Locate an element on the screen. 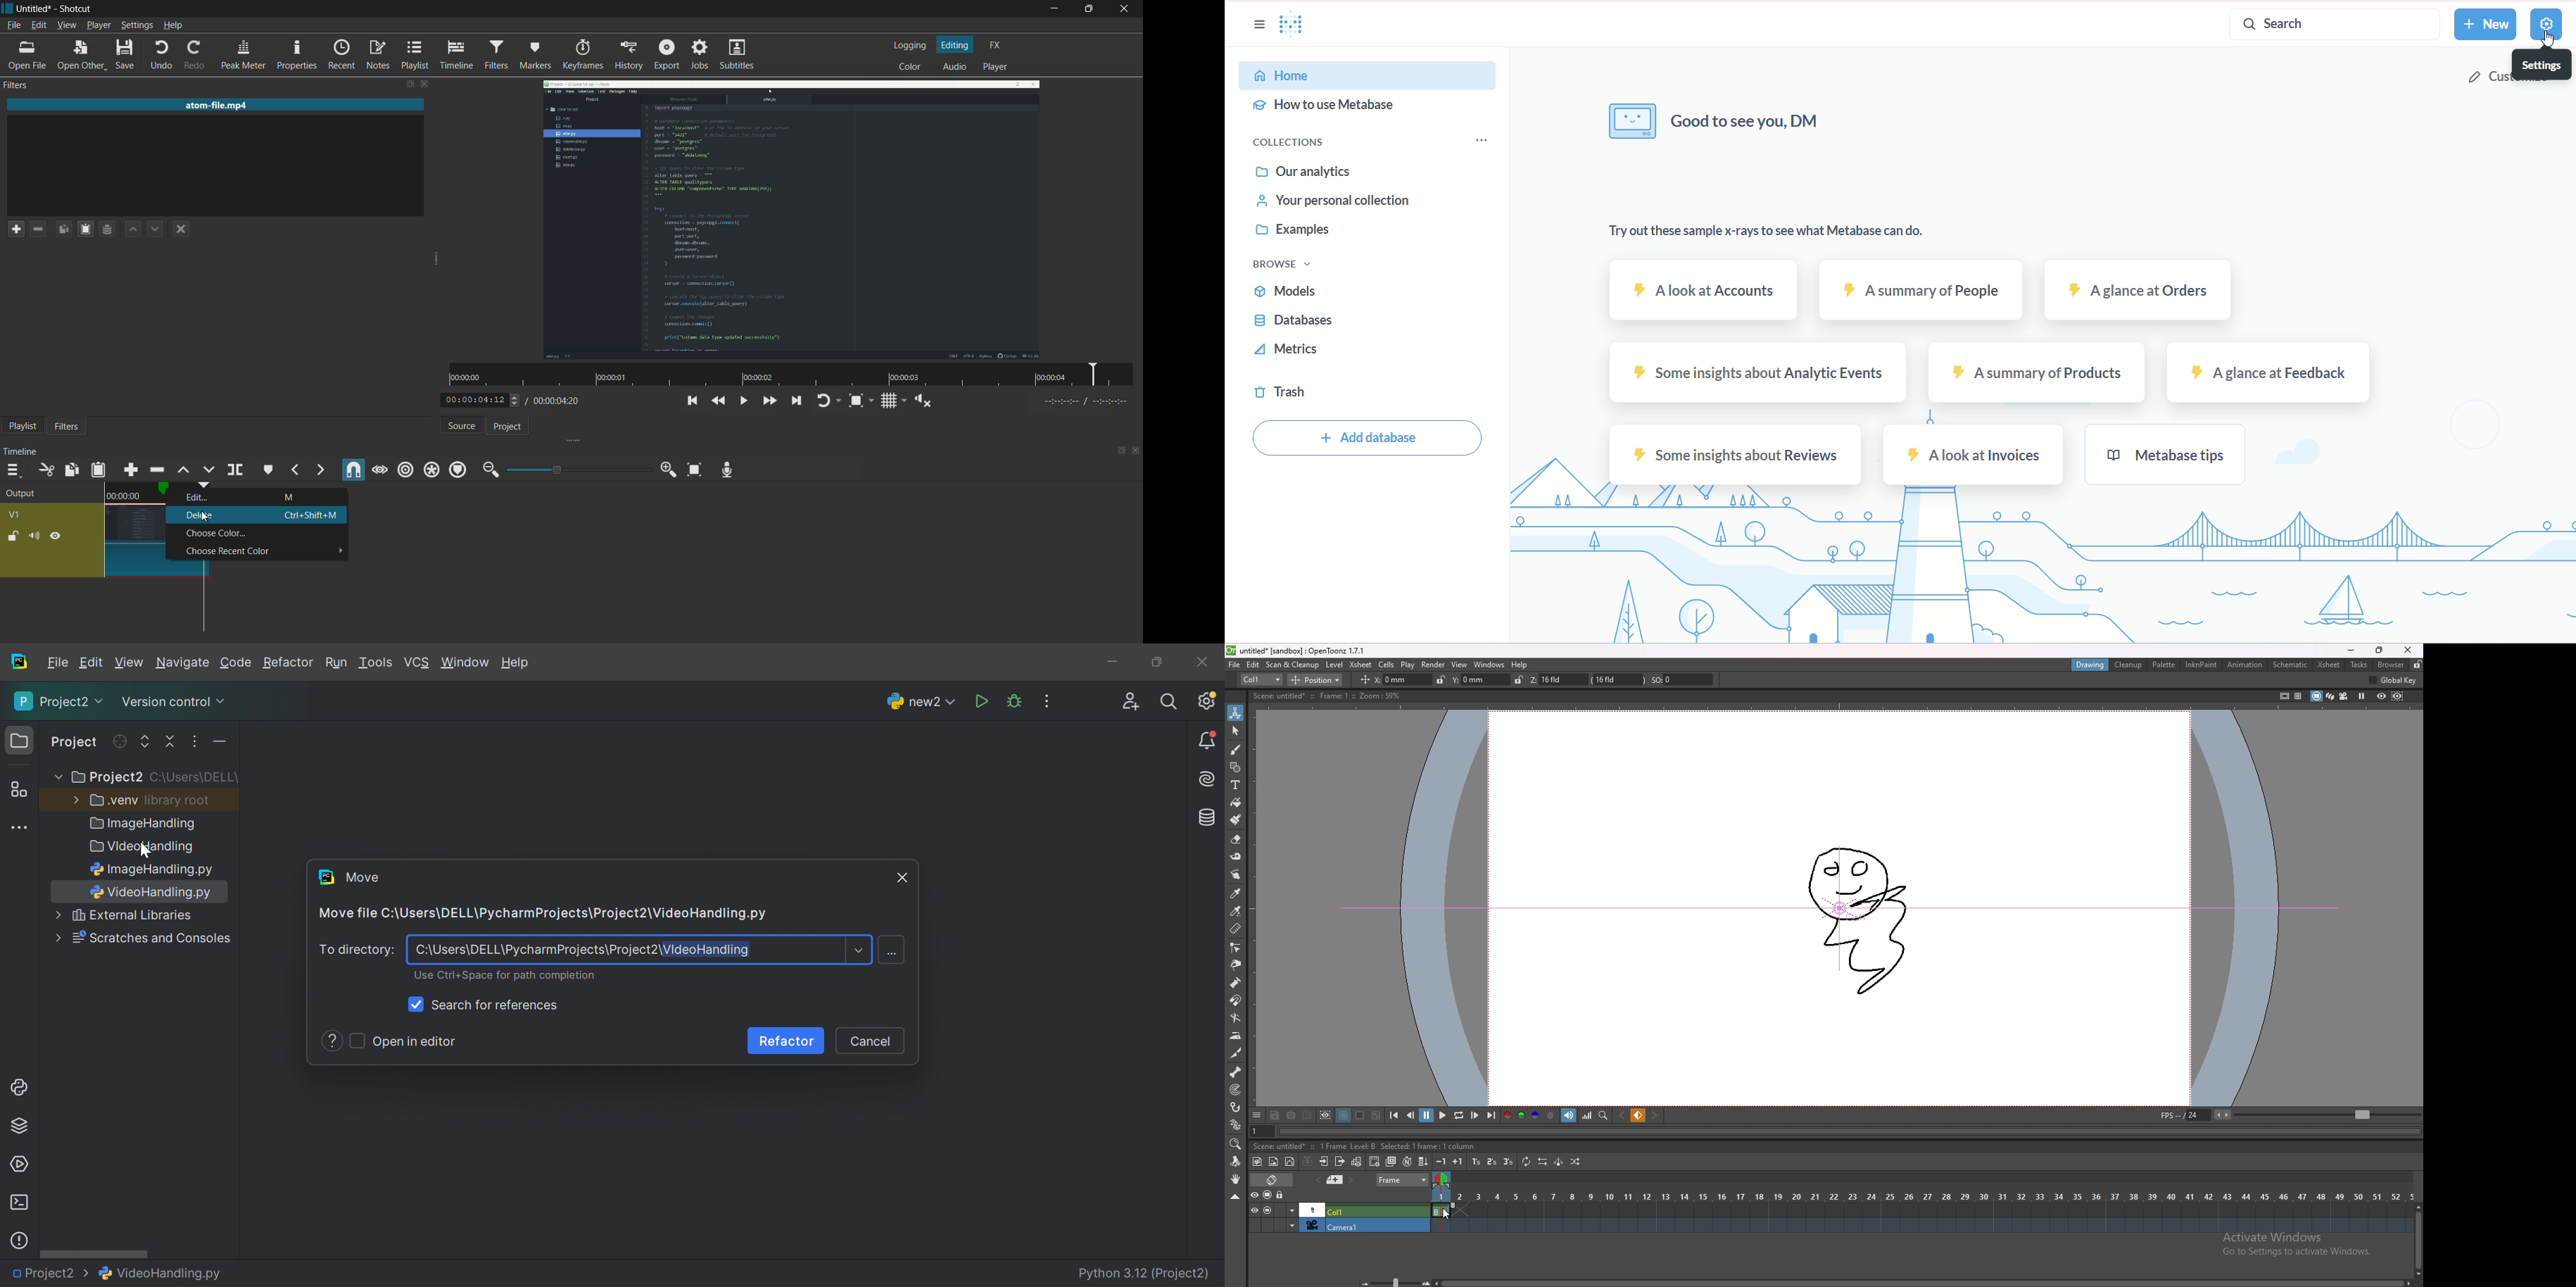 This screenshot has width=2576, height=1288. column 1 is located at coordinates (1338, 1210).